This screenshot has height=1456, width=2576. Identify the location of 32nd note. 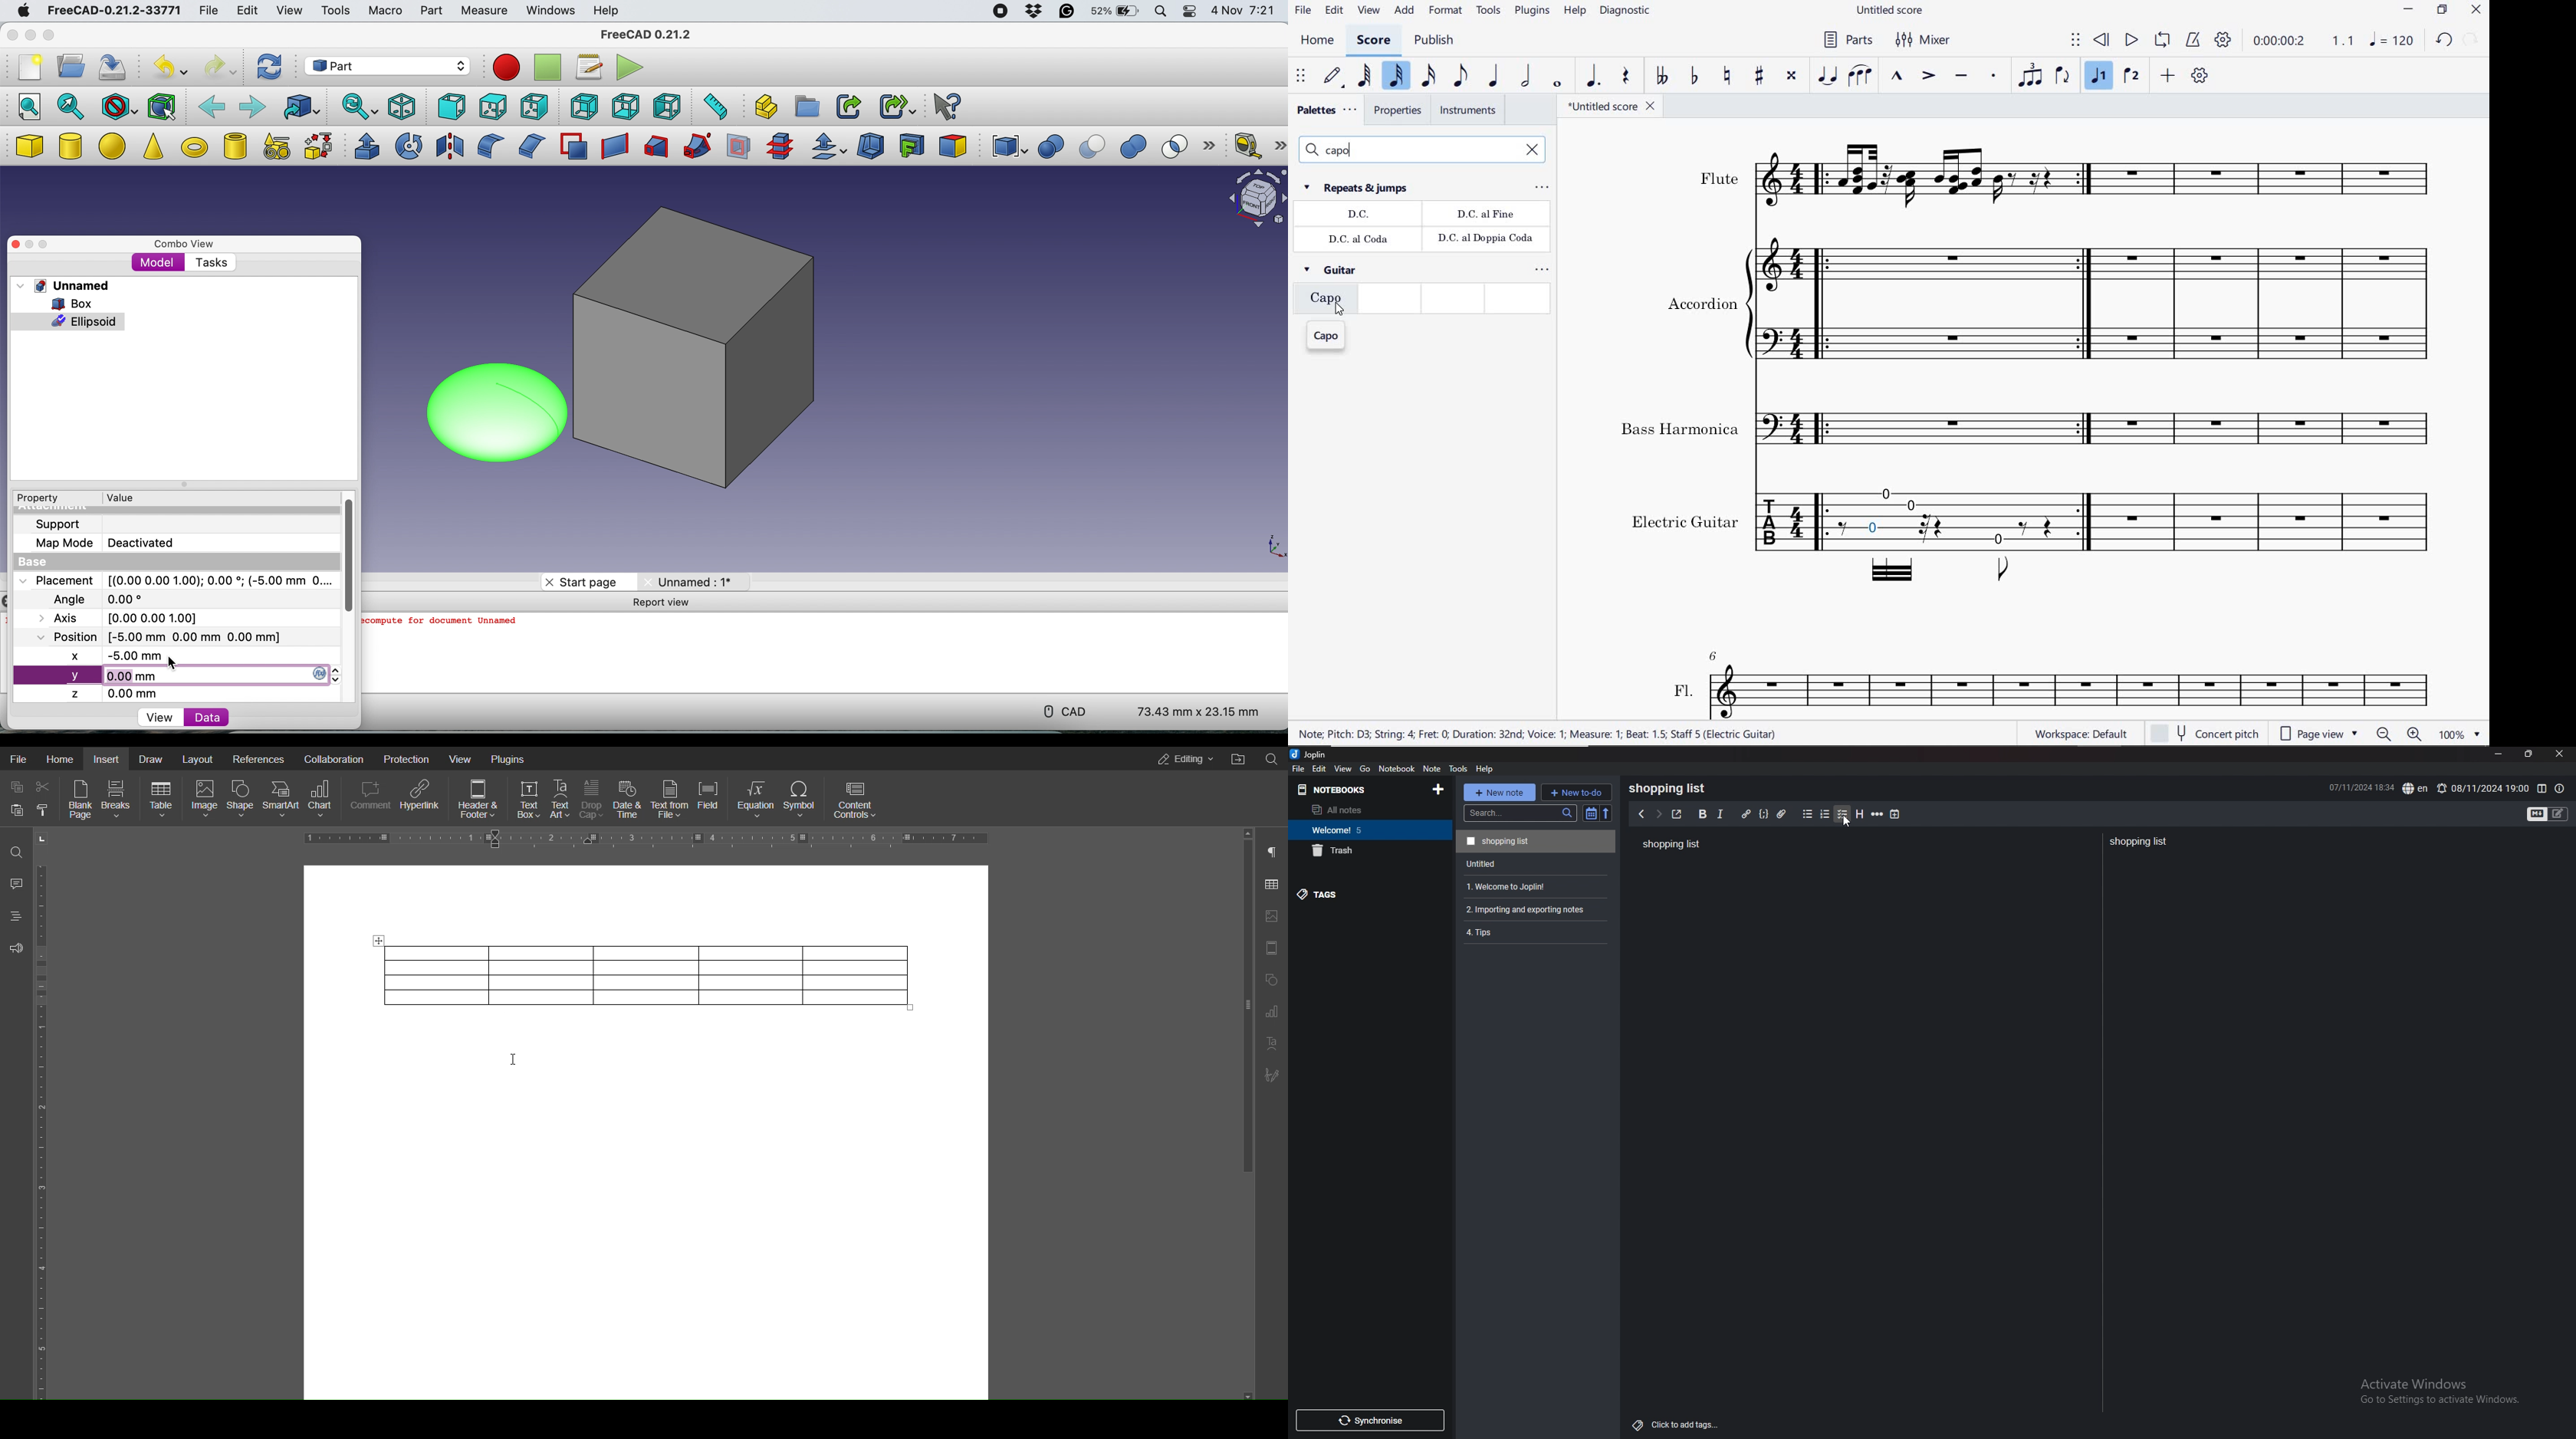
(1396, 75).